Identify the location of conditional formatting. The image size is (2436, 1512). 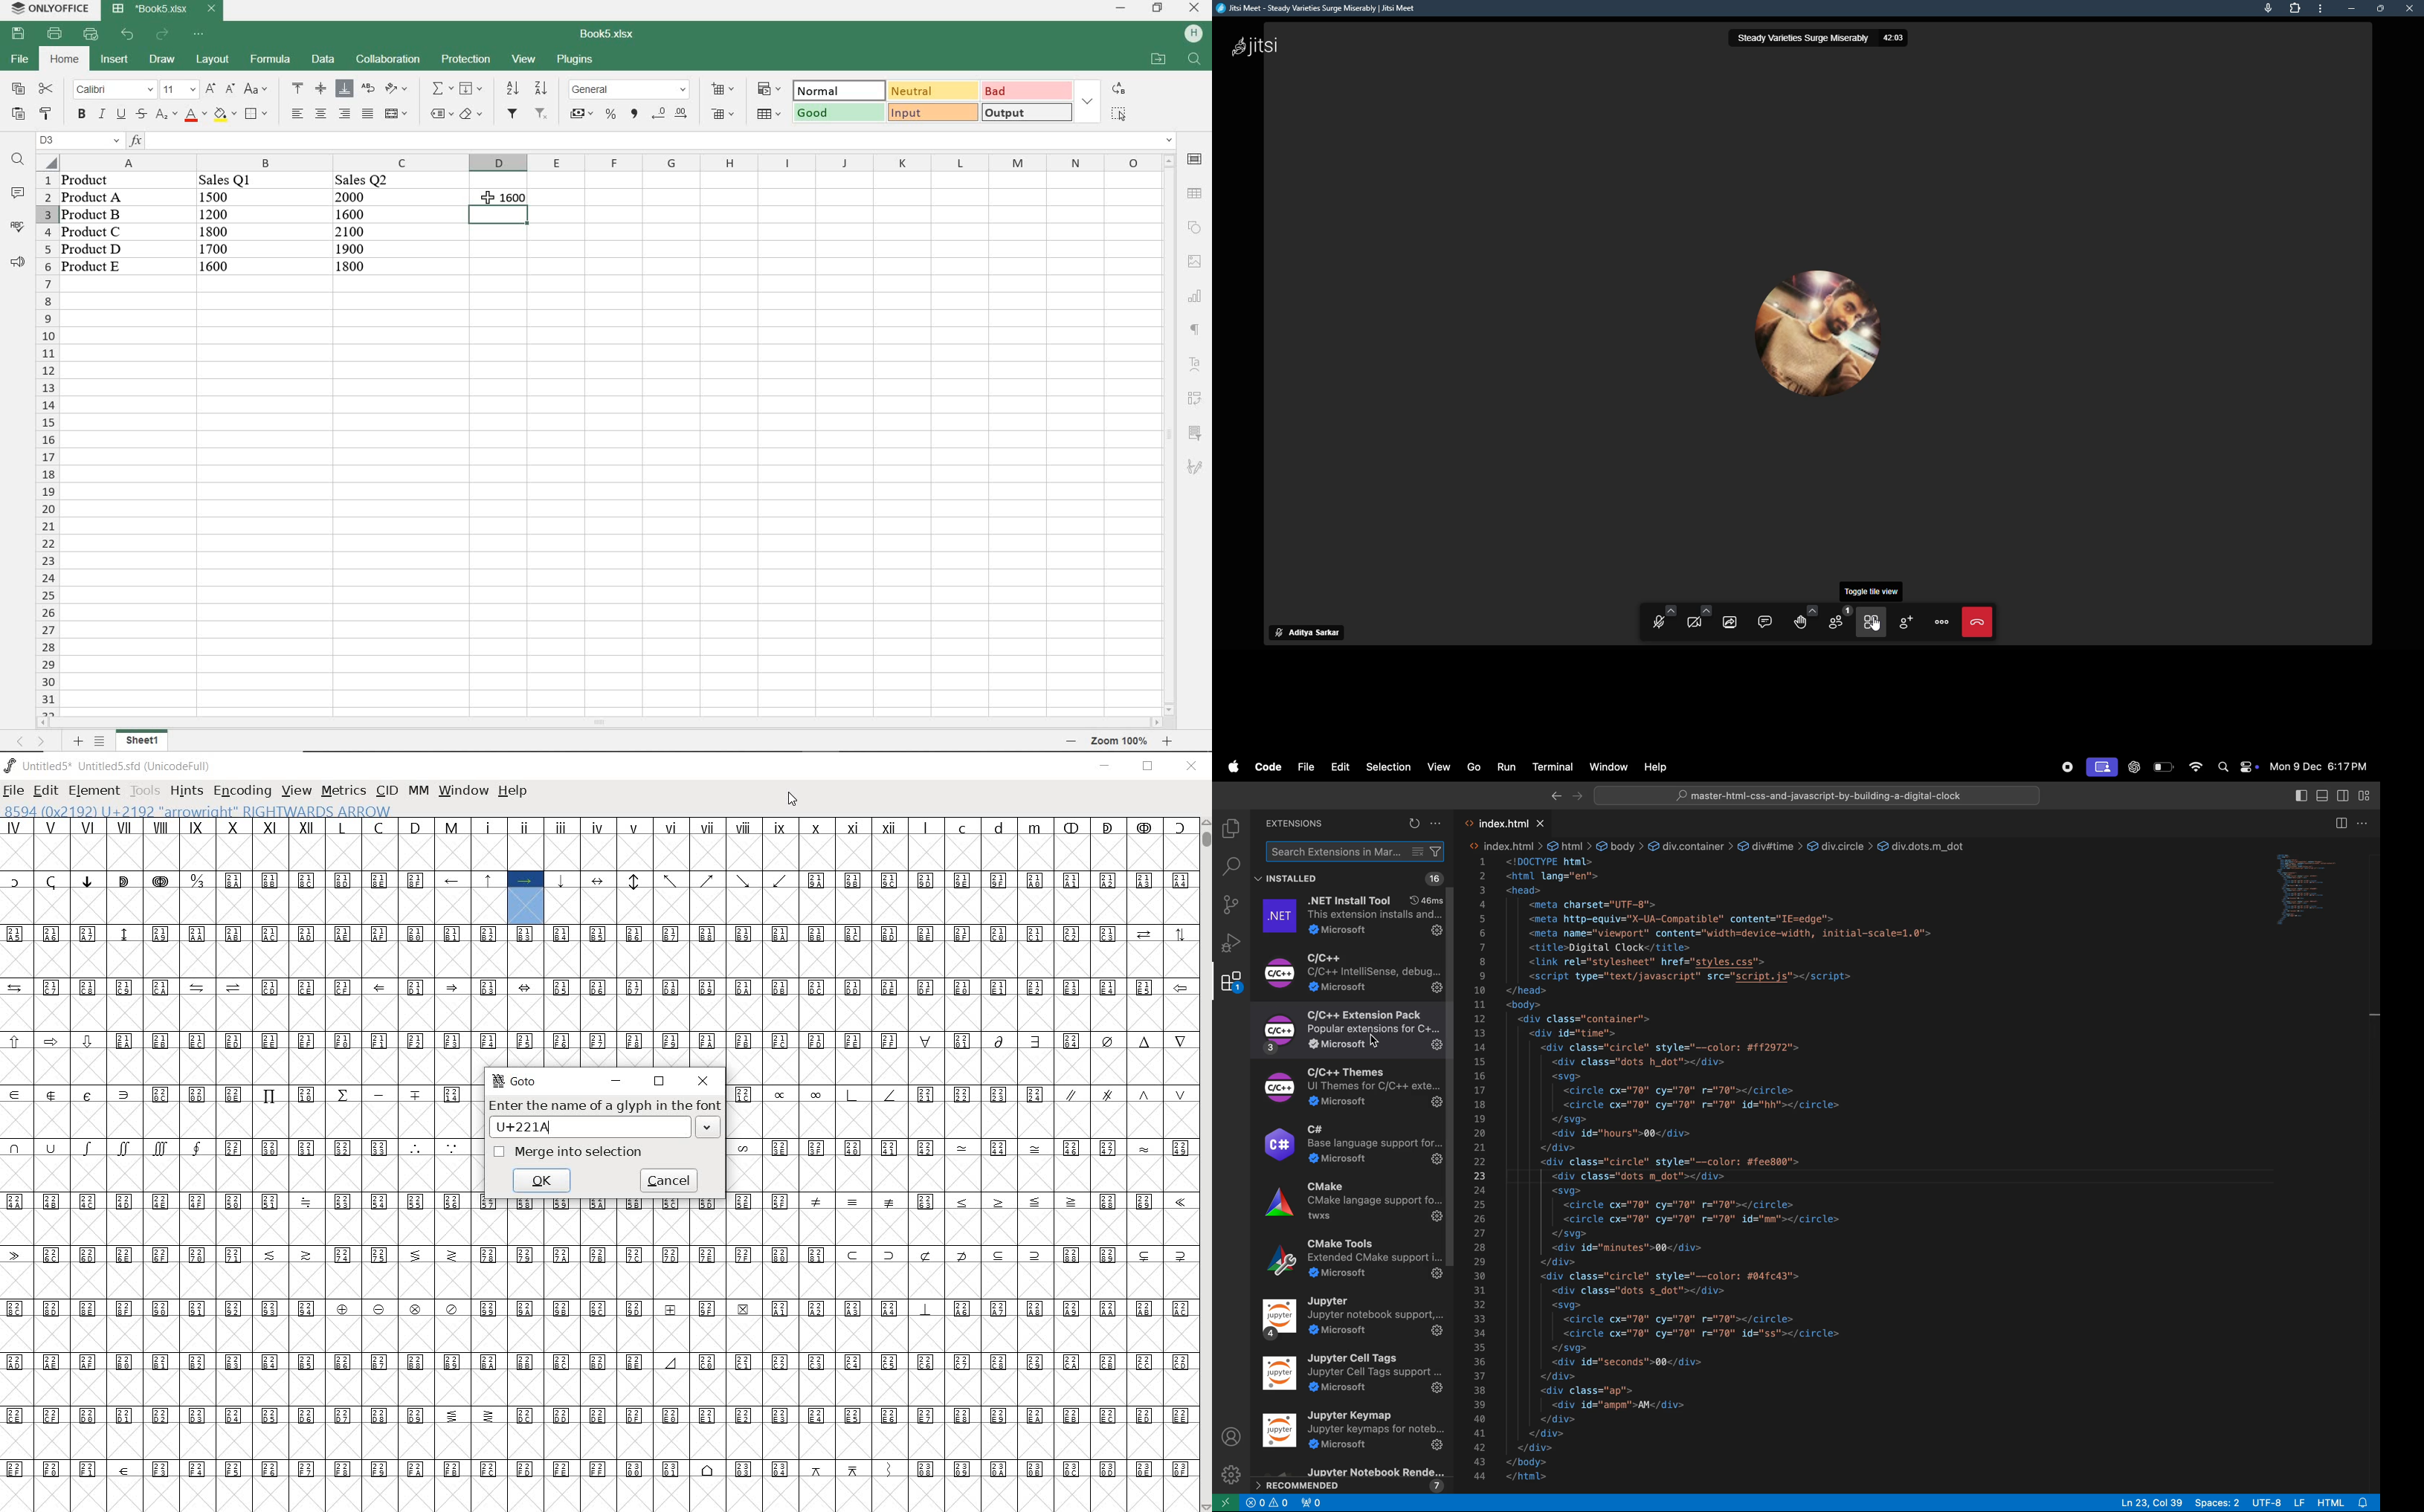
(770, 90).